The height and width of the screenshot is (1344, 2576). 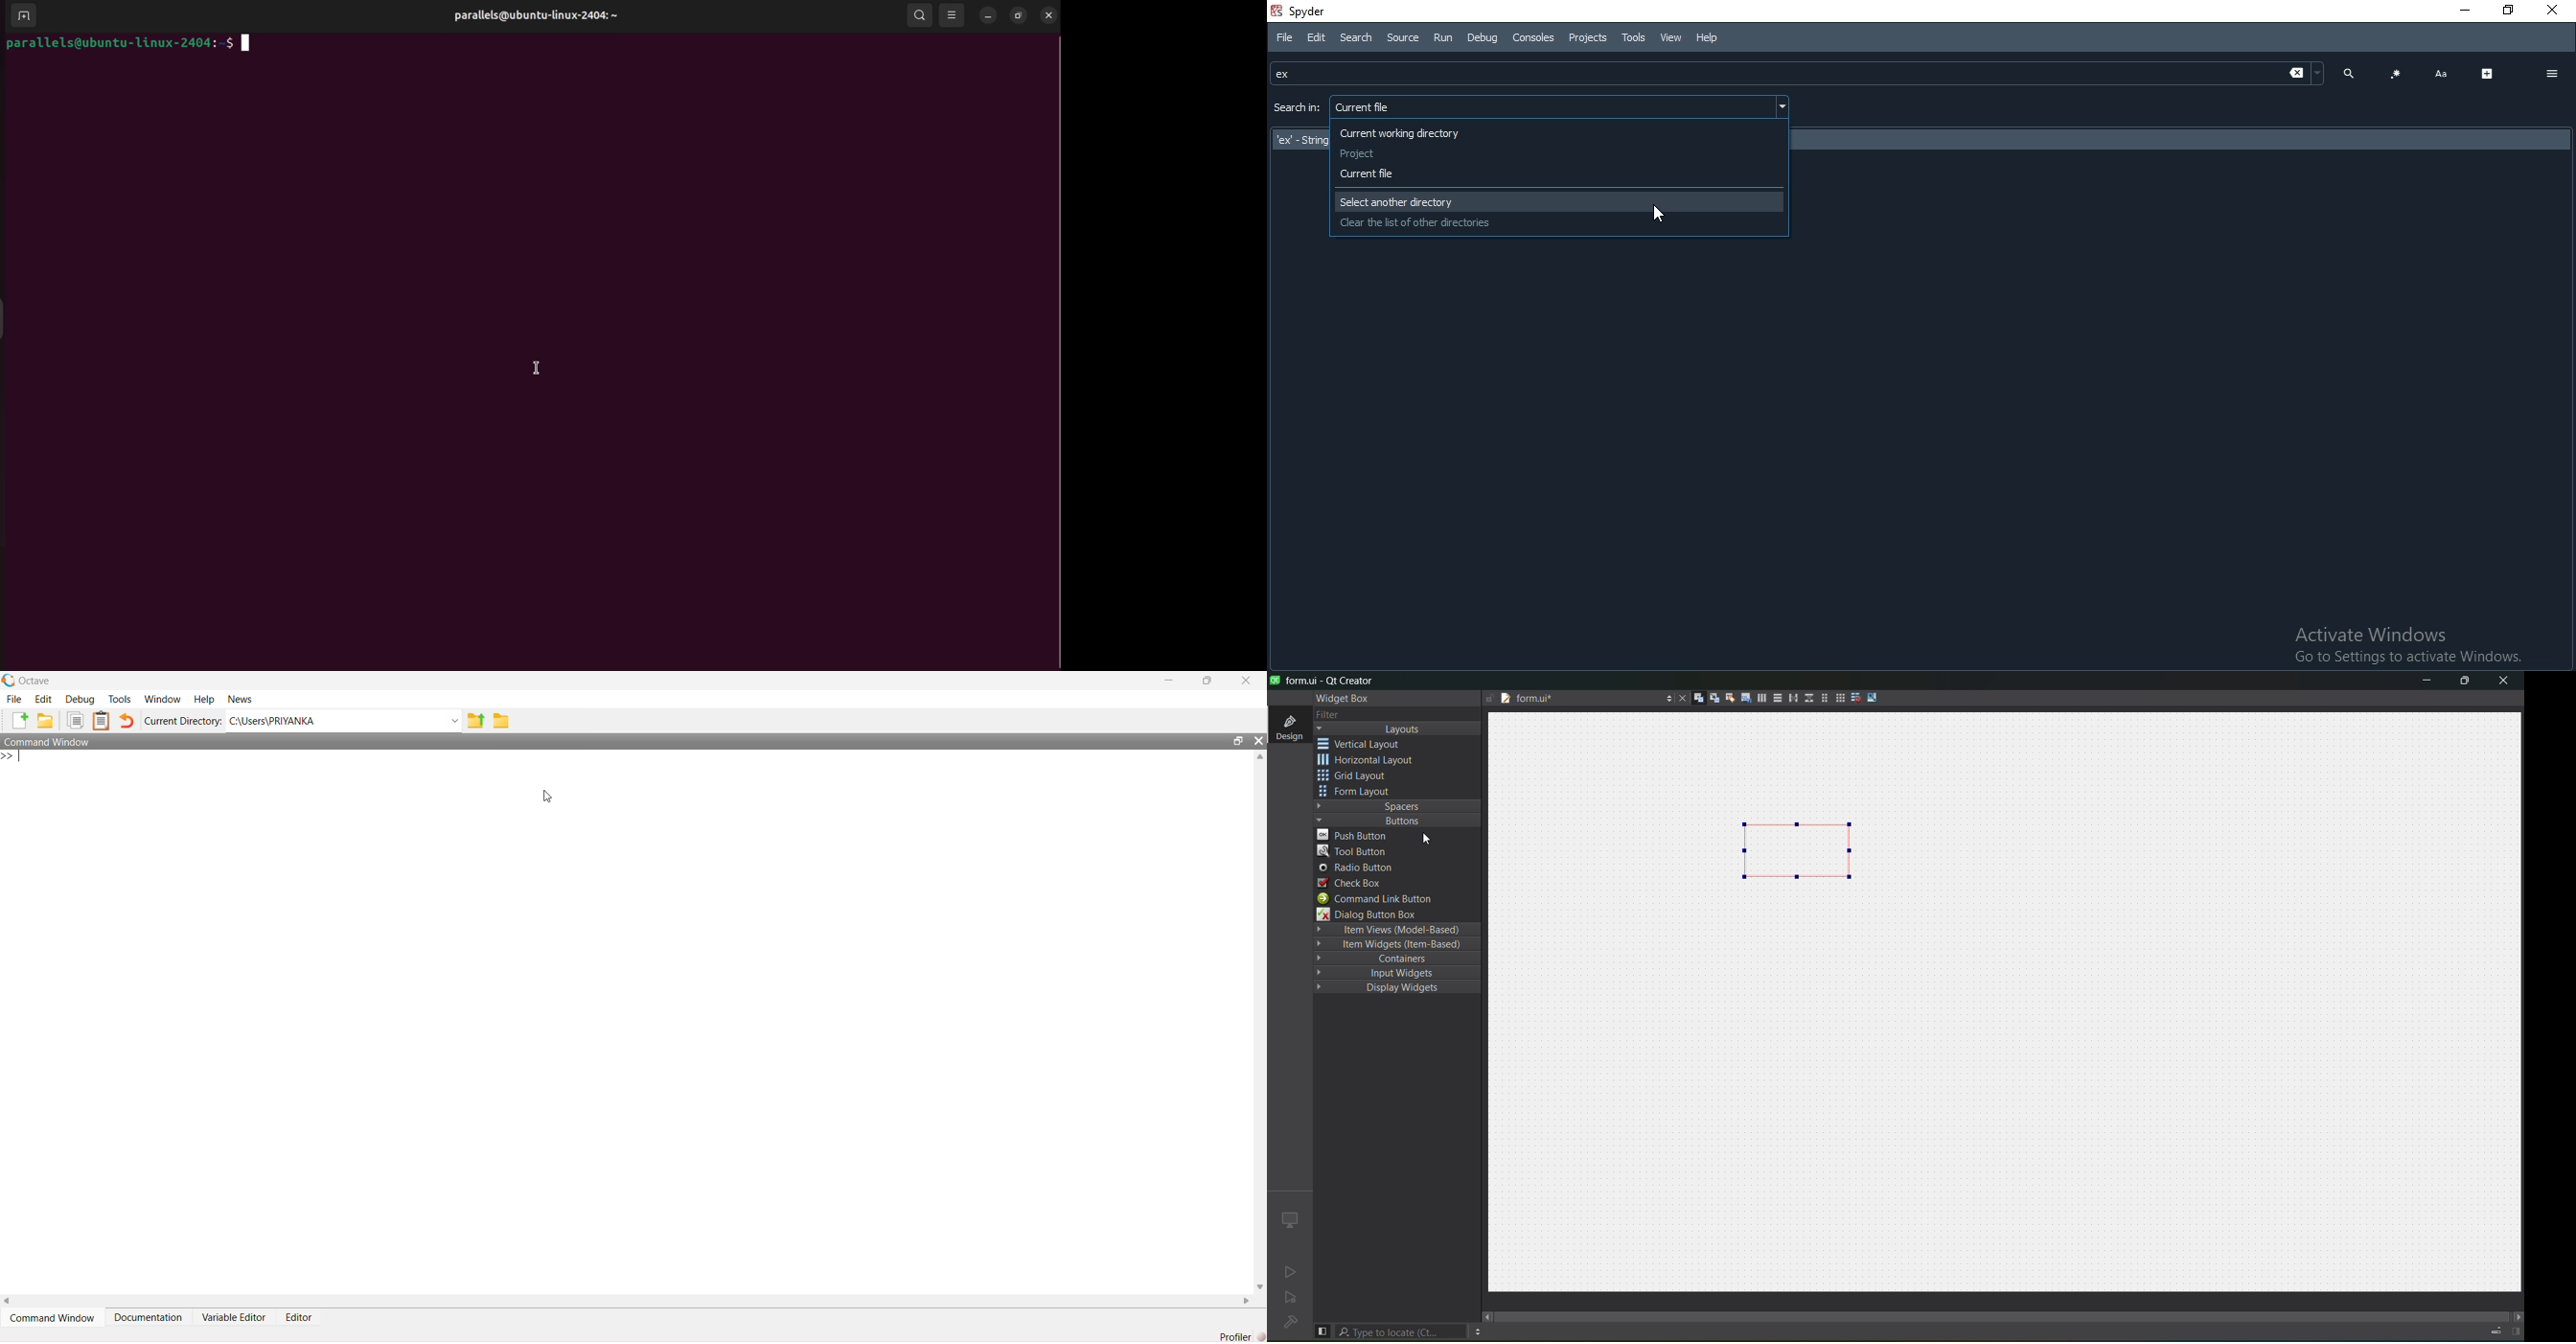 I want to click on Help, so click(x=1712, y=38).